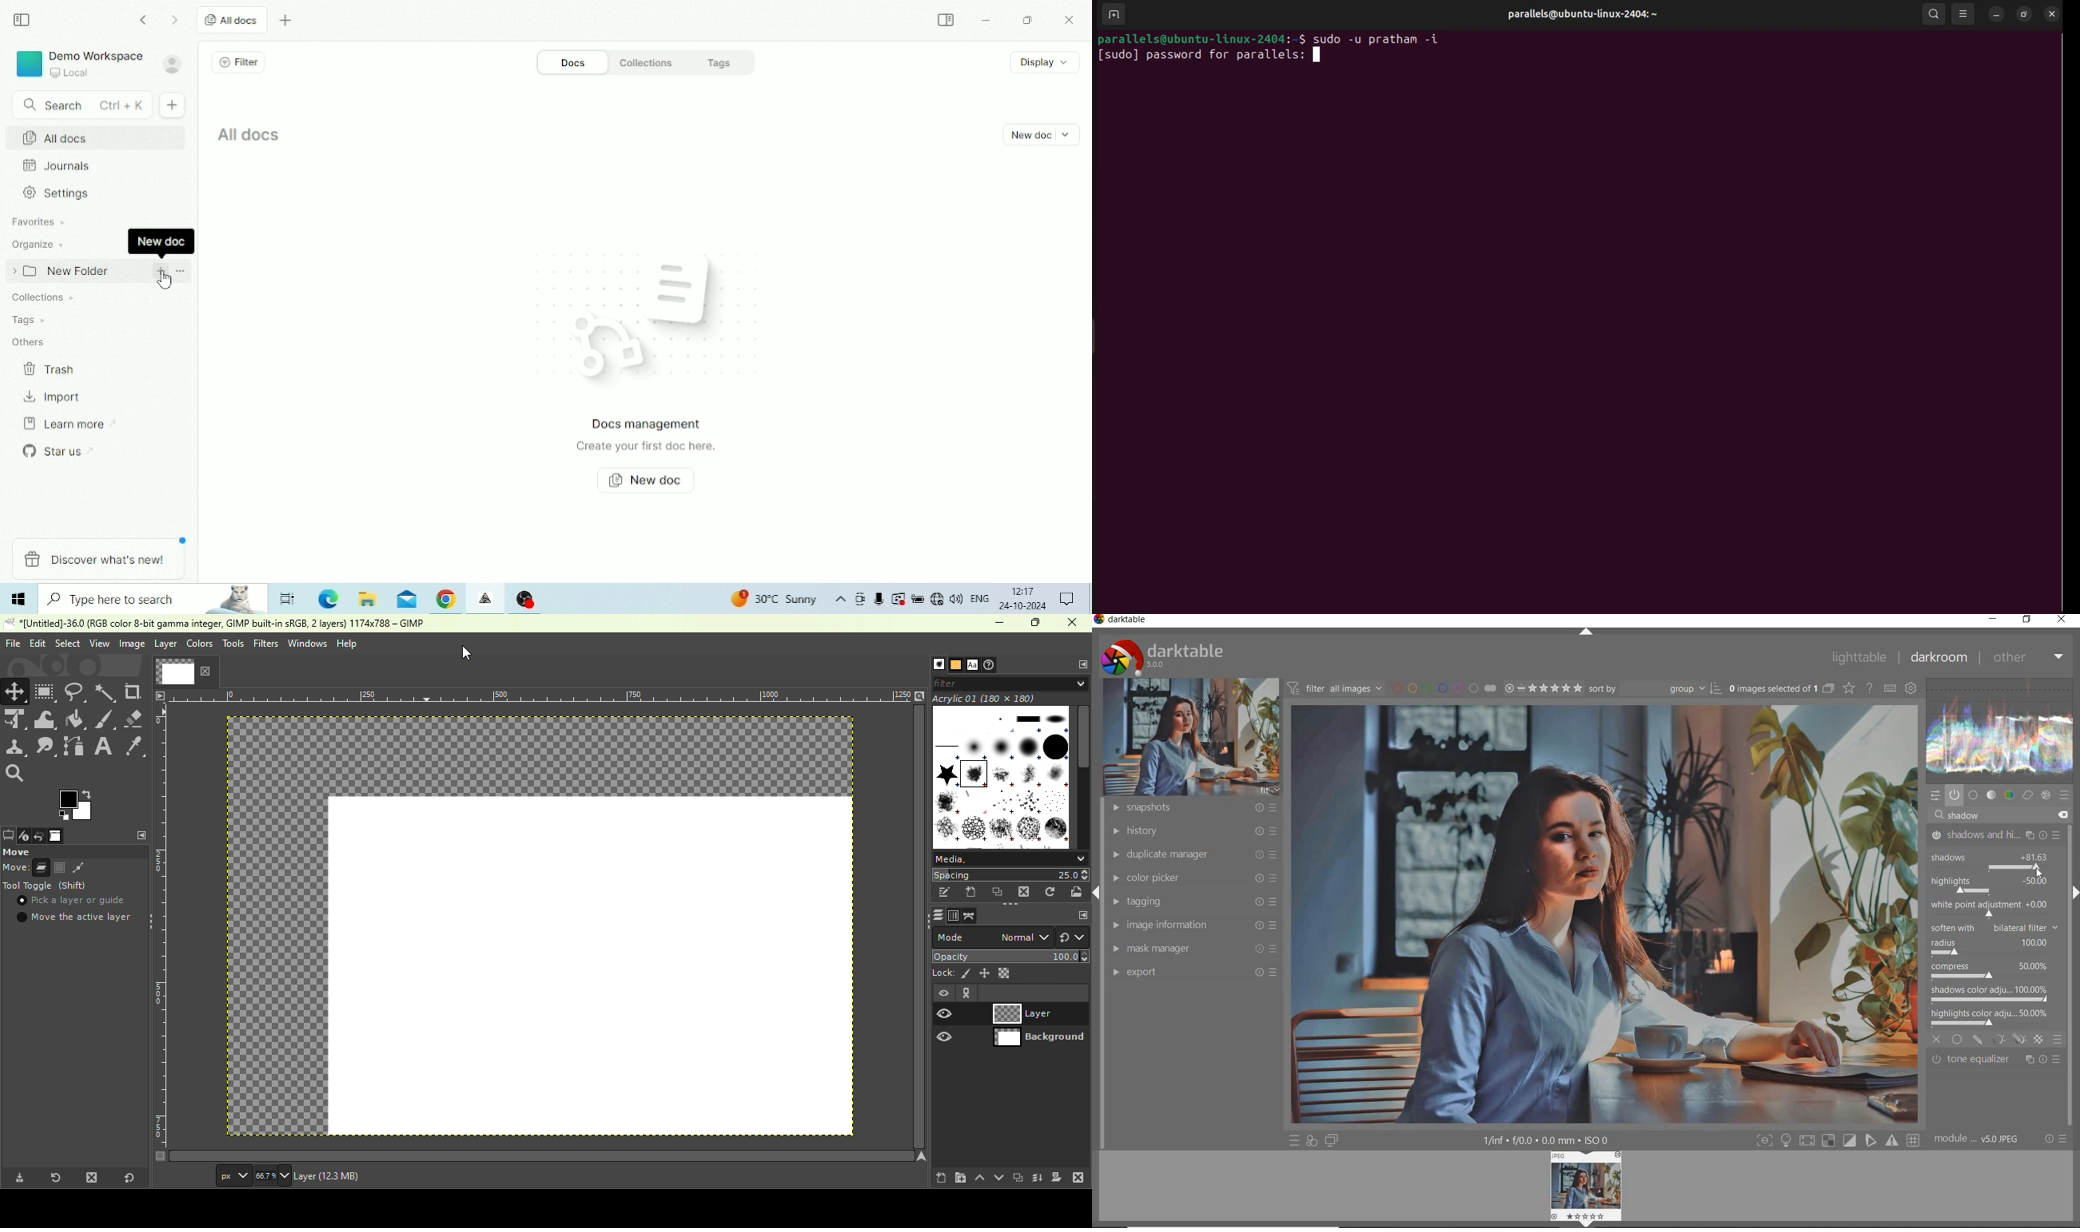 Image resolution: width=2100 pixels, height=1232 pixels. Describe the element at coordinates (40, 222) in the screenshot. I see `Favourites` at that location.